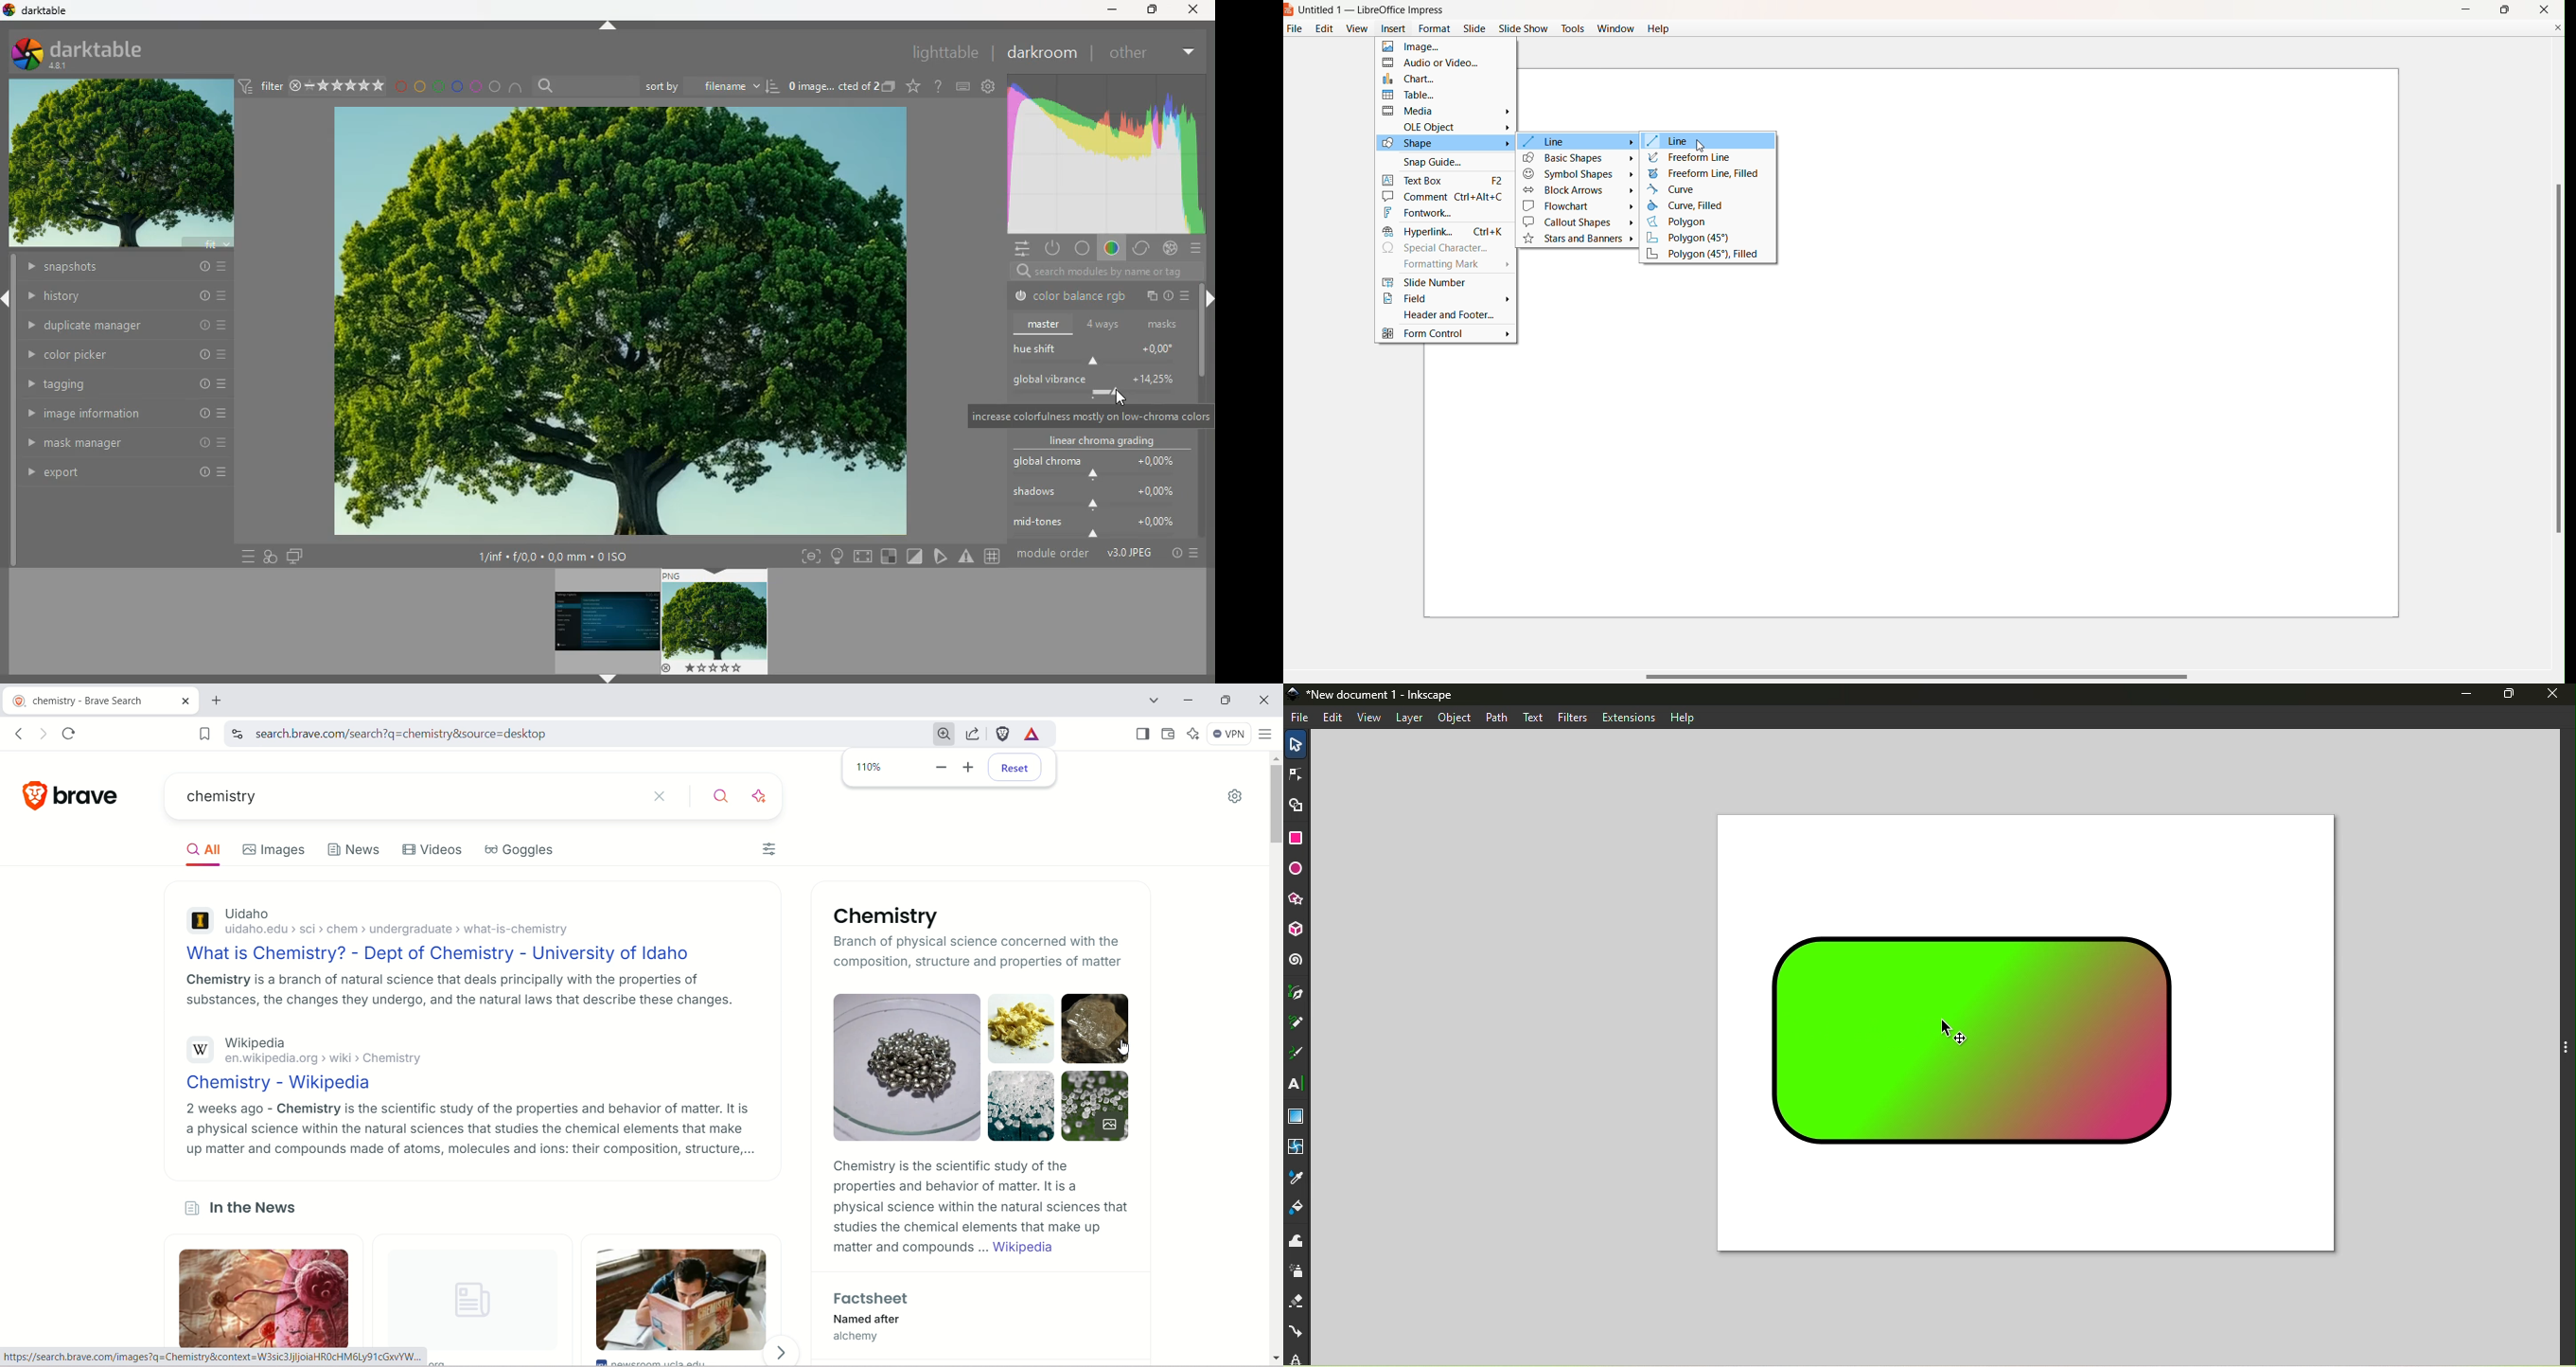 This screenshot has width=2576, height=1372. What do you see at coordinates (1298, 1149) in the screenshot?
I see `Mesh tool` at bounding box center [1298, 1149].